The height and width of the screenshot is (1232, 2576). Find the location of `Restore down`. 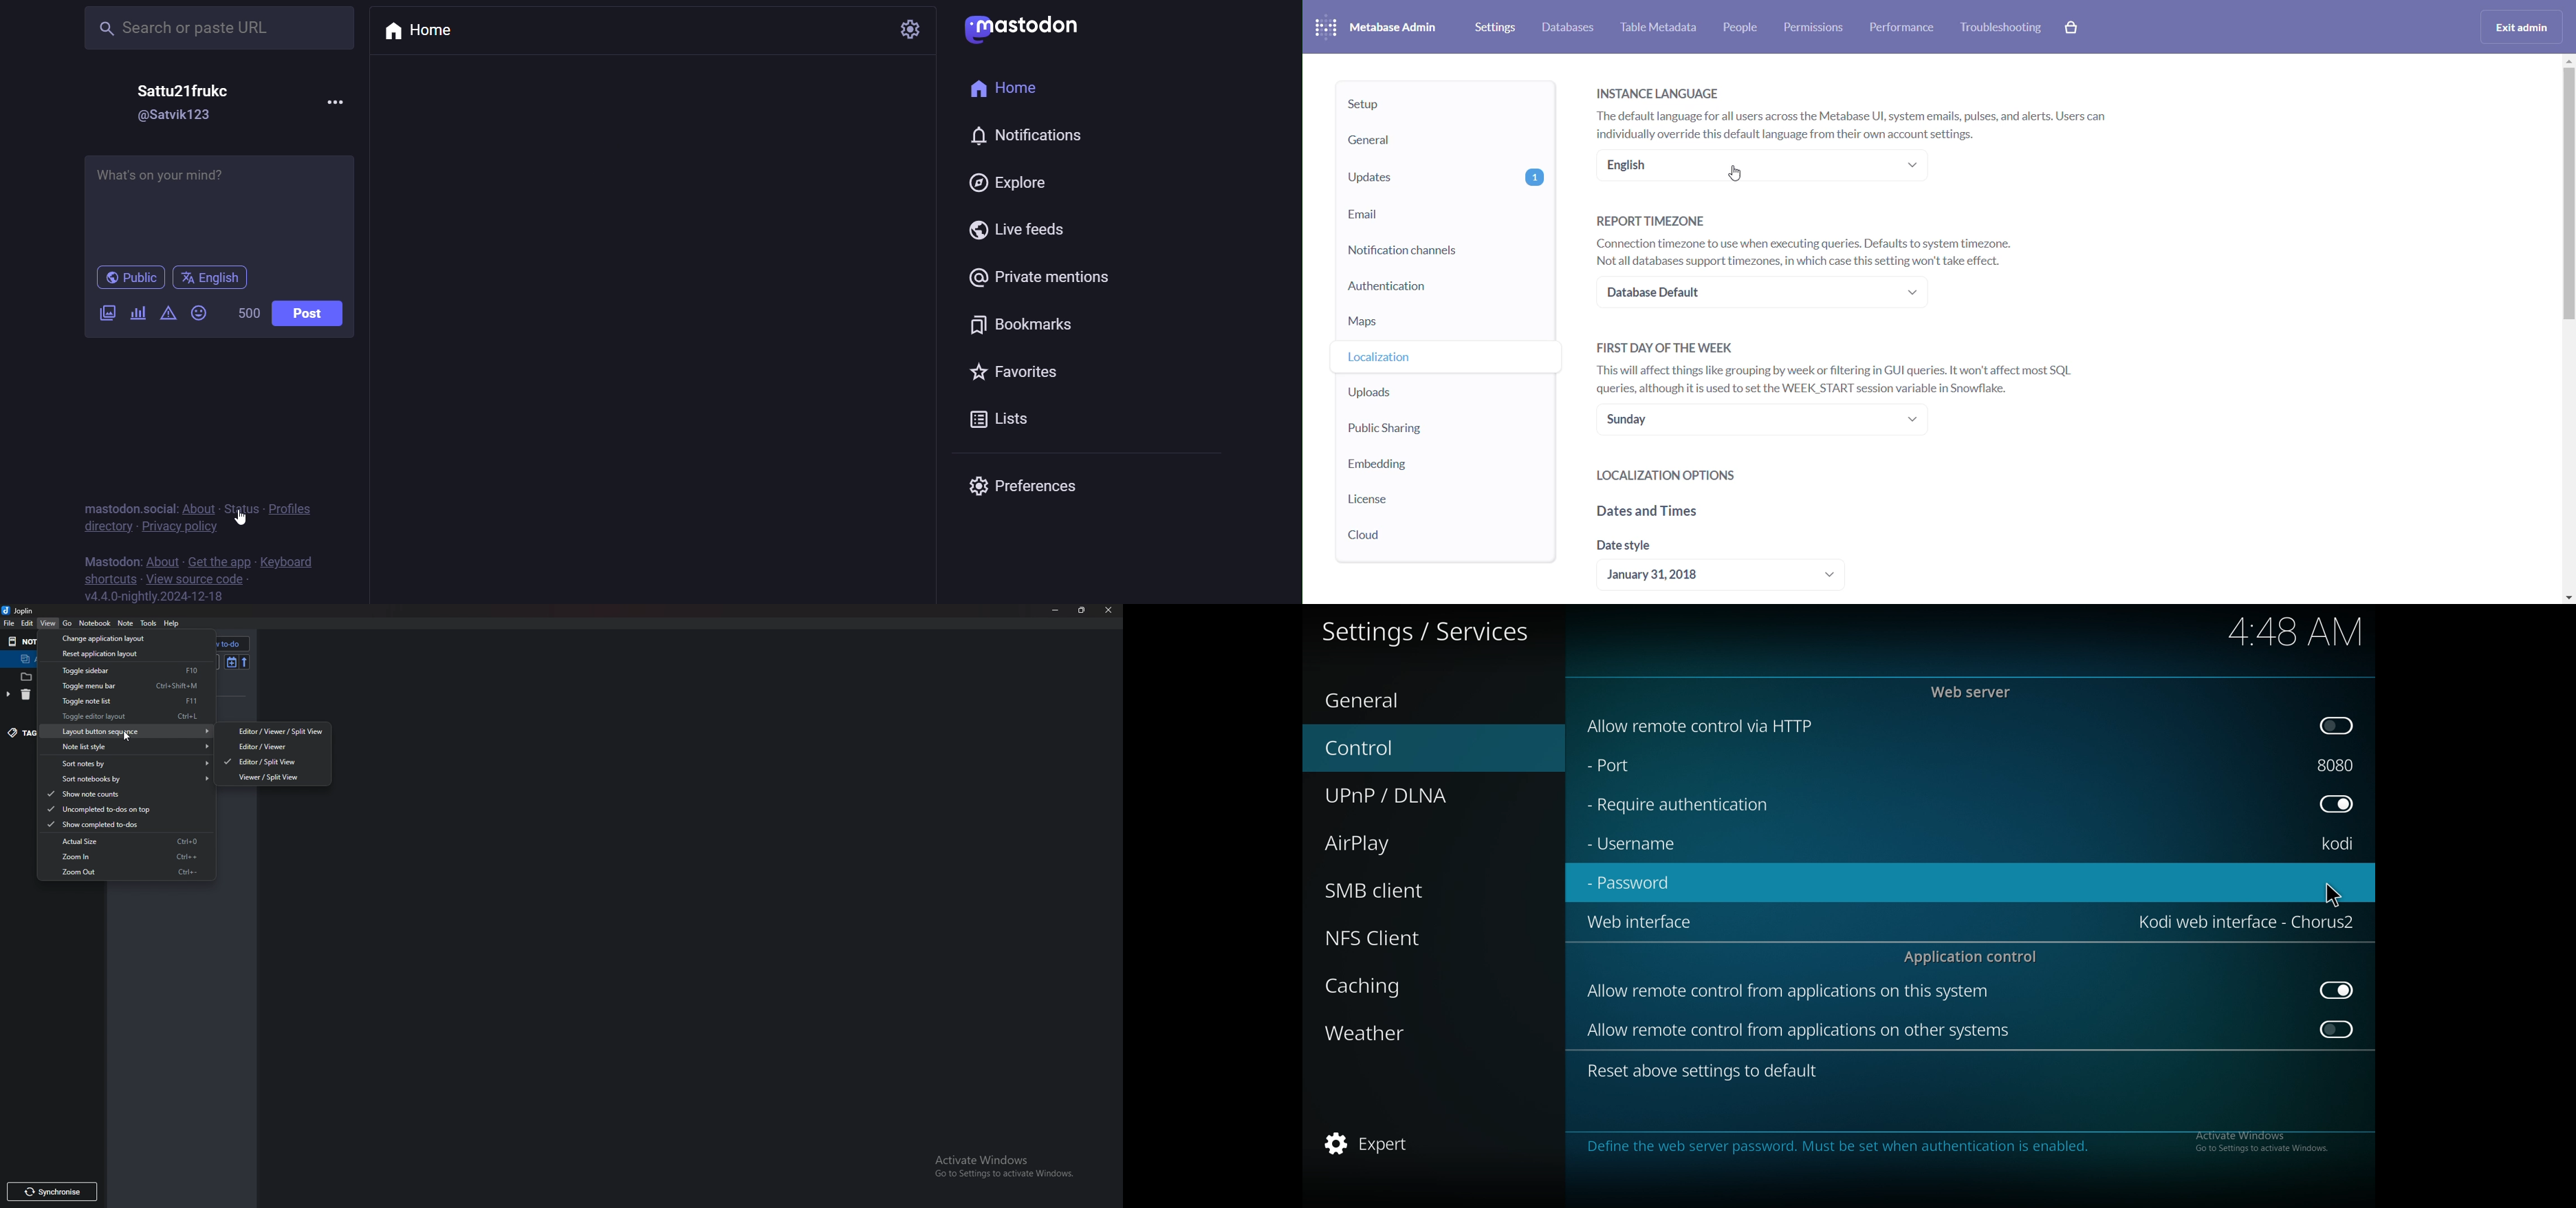

Restore down is located at coordinates (1082, 609).